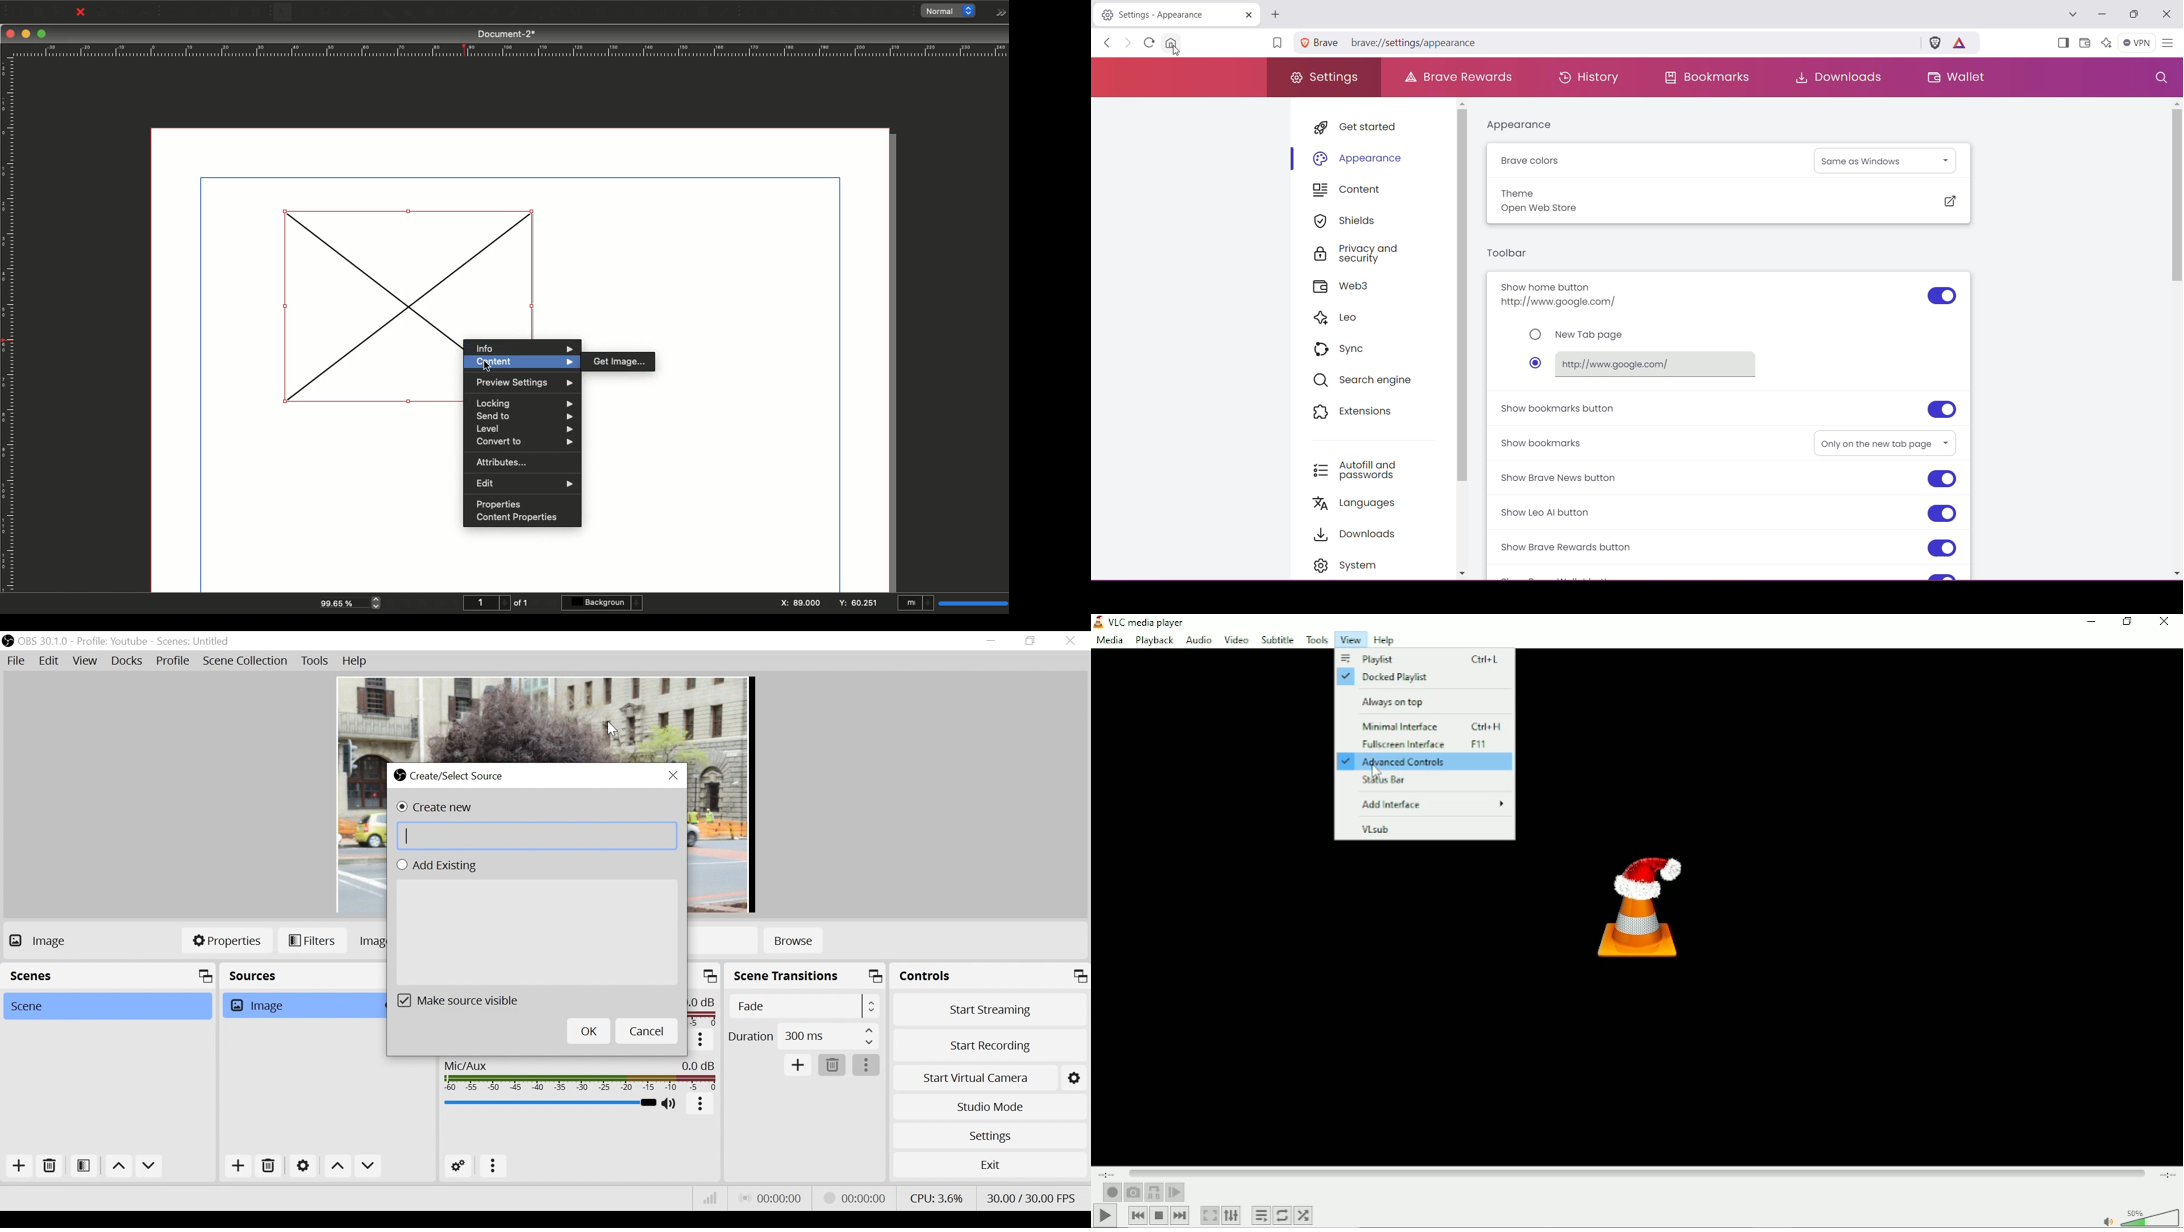  I want to click on PDF radio button, so click(794, 13).